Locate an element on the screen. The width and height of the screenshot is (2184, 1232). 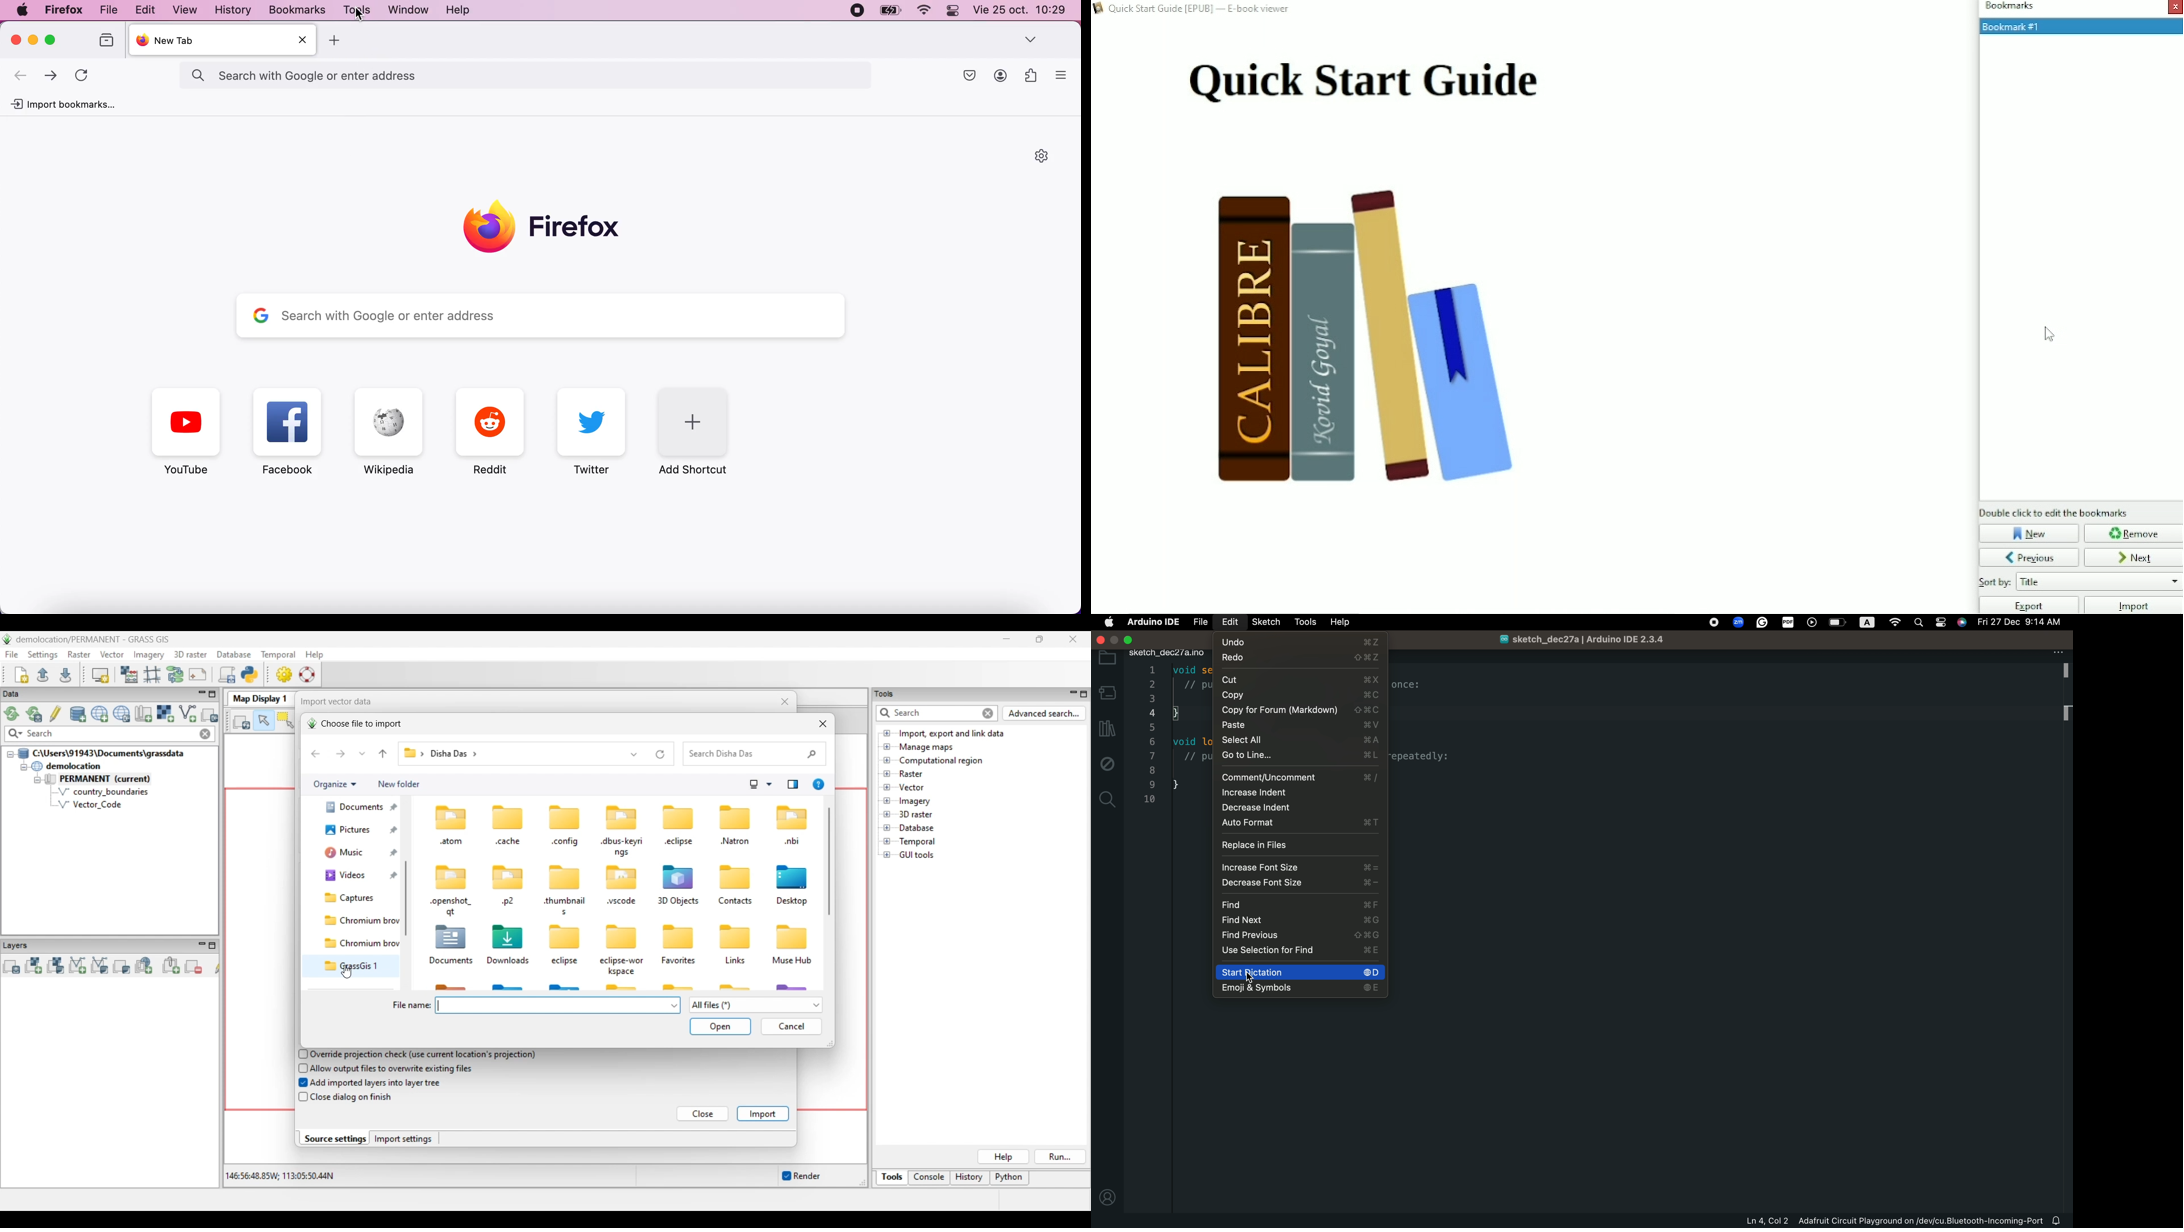
copy for forum(markdown) is located at coordinates (1300, 711).